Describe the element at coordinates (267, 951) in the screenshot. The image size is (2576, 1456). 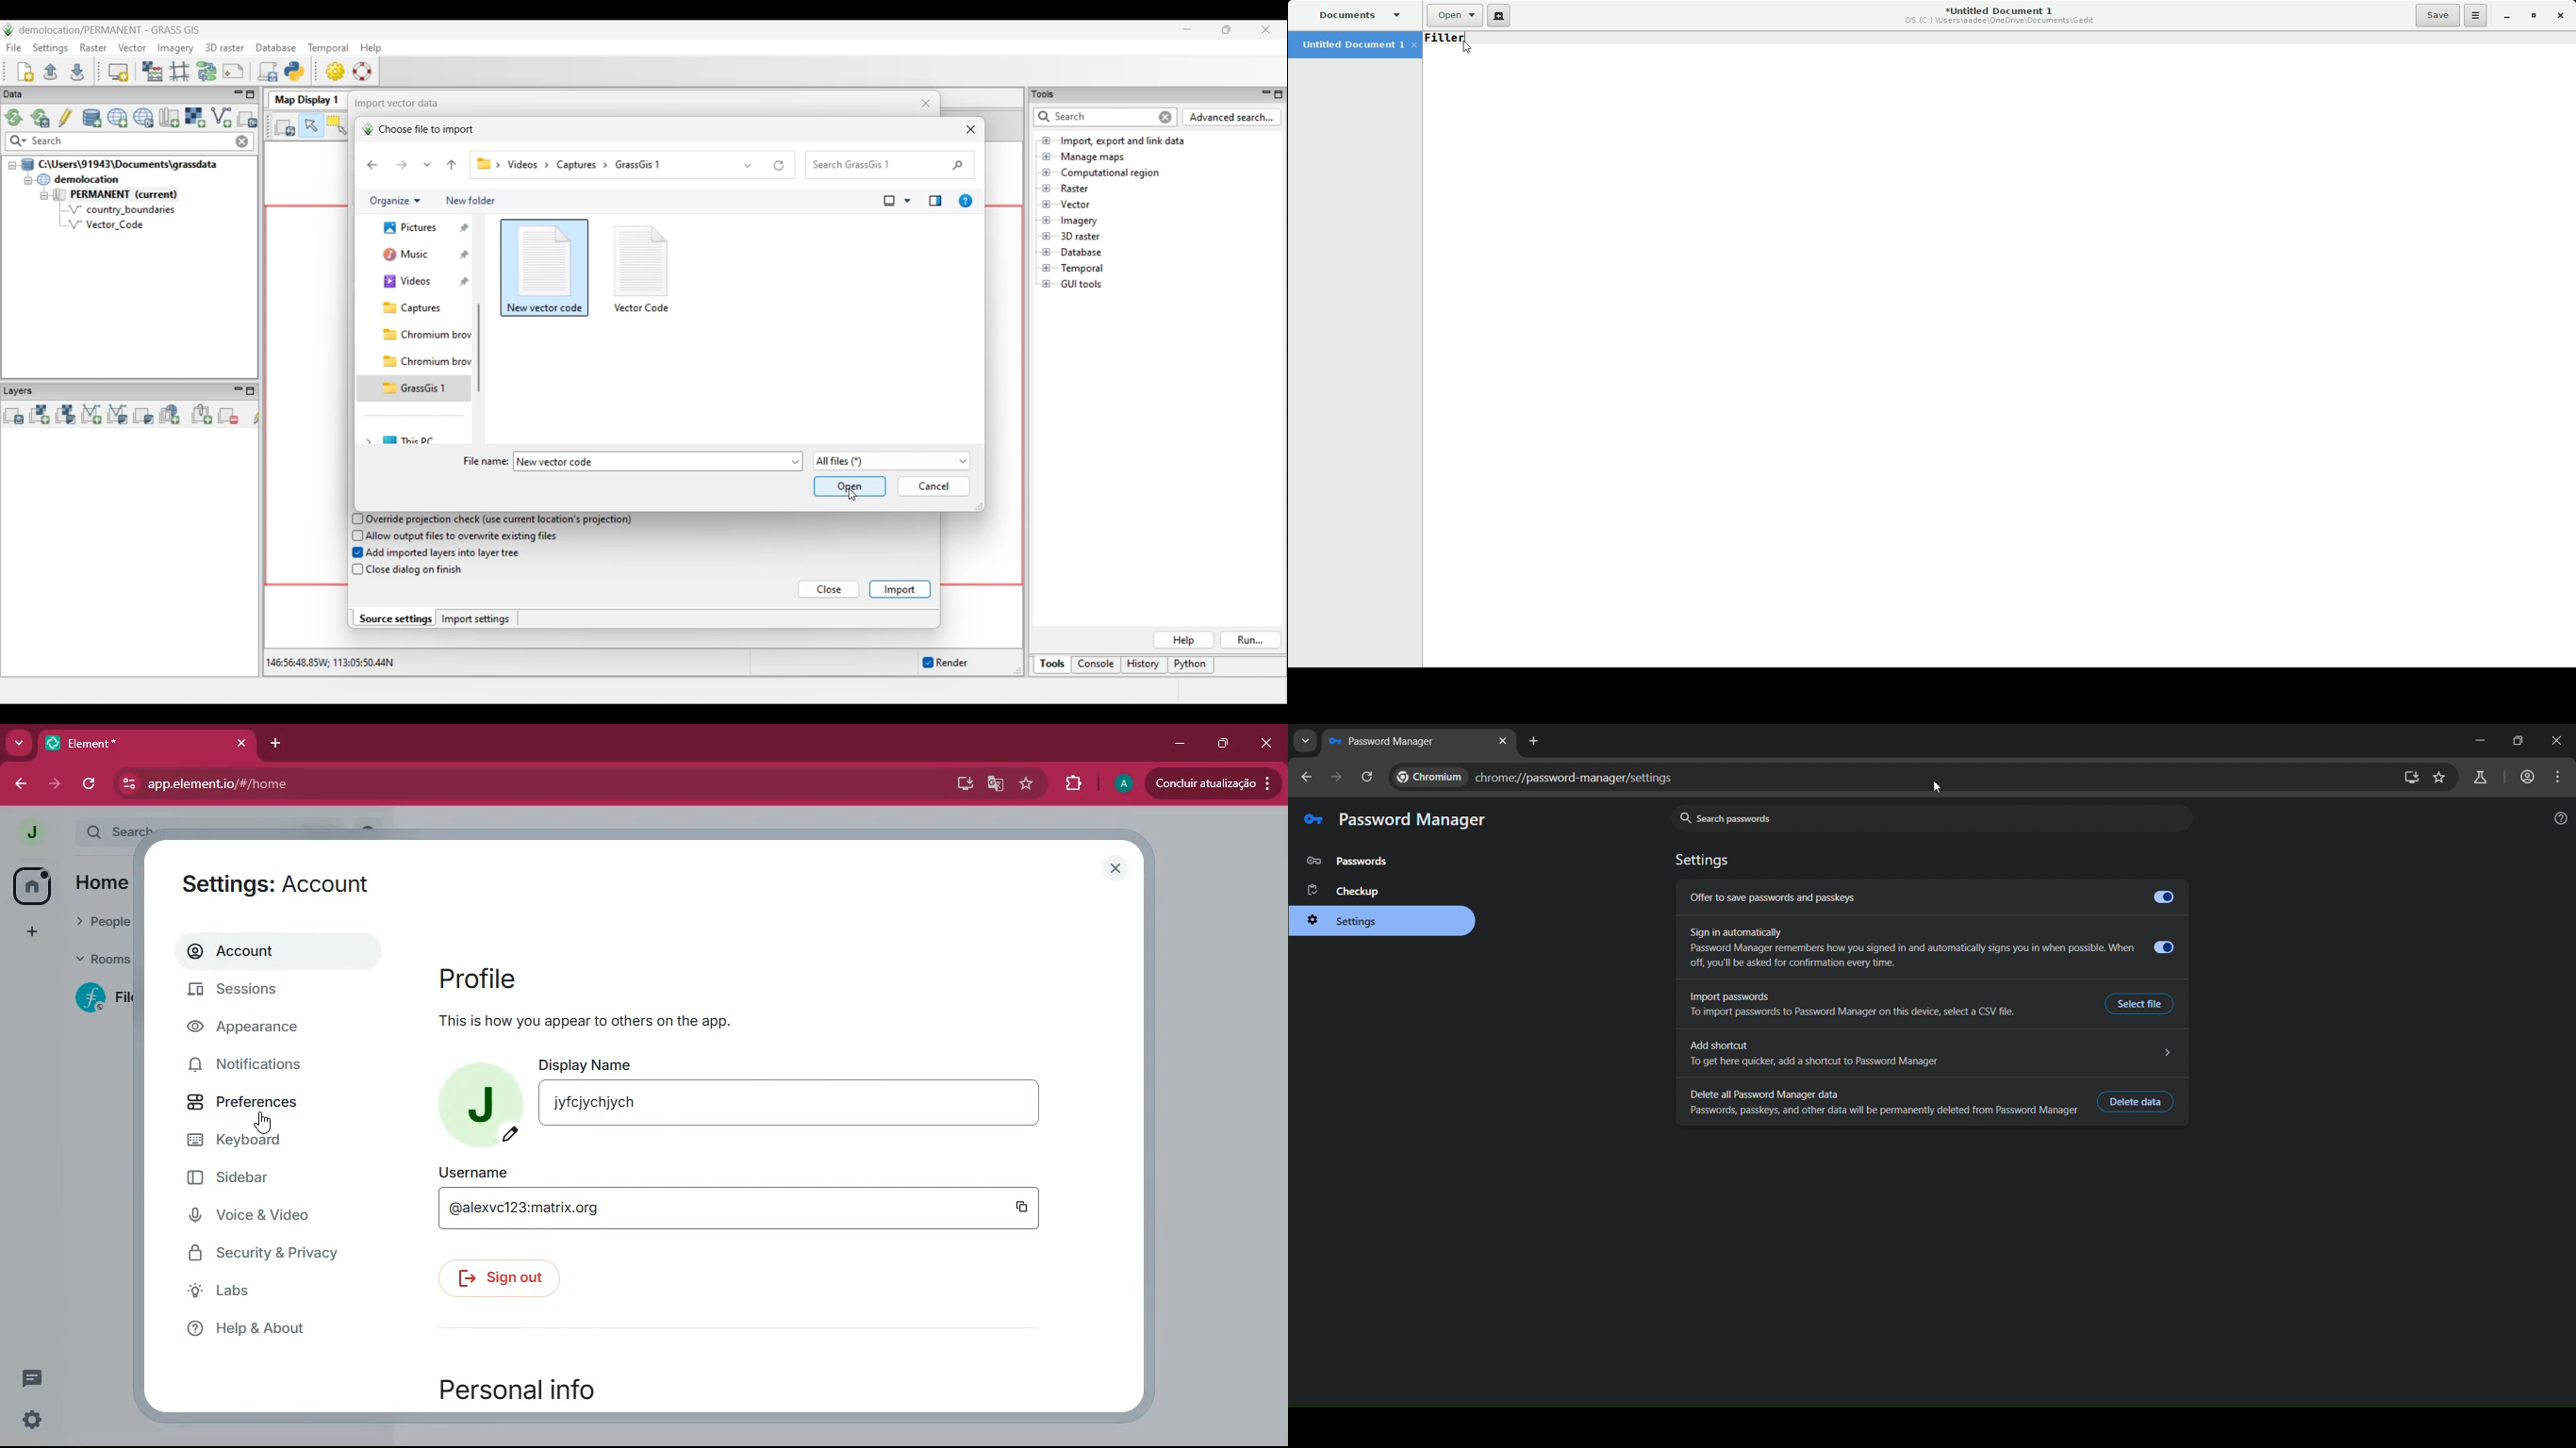
I see `Account` at that location.